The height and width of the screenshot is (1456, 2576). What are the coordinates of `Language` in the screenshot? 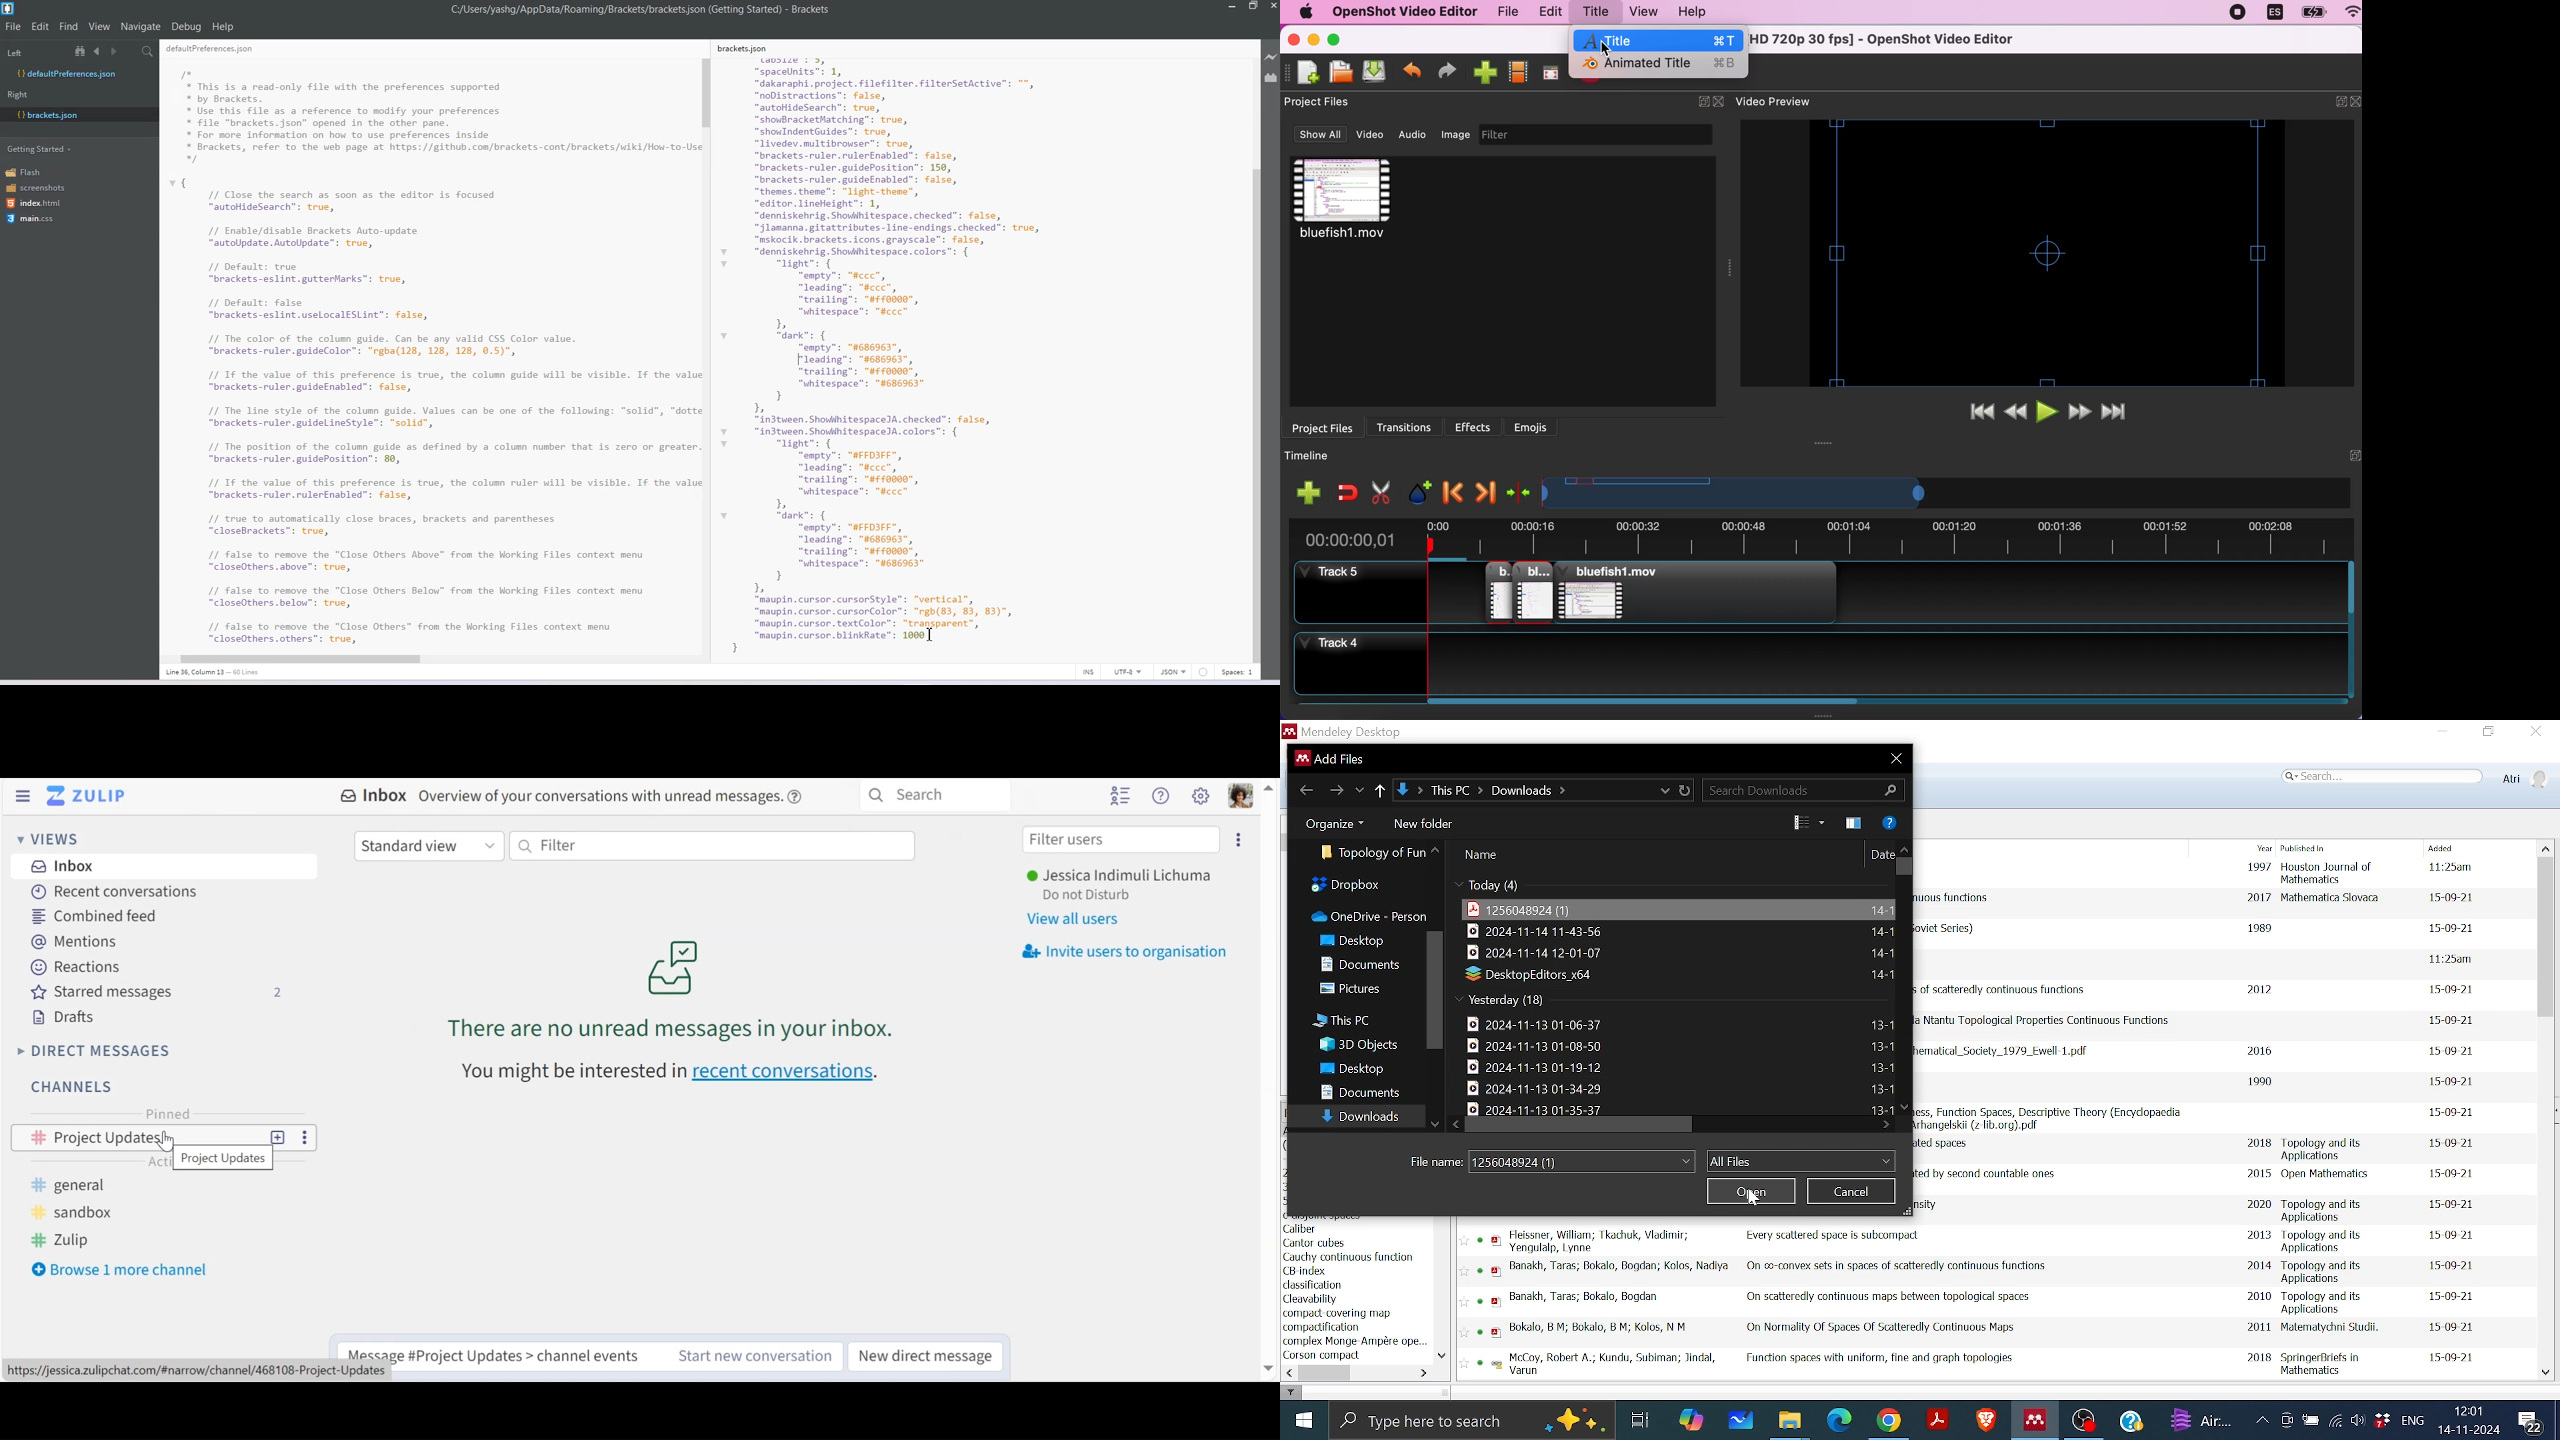 It's located at (2412, 1419).